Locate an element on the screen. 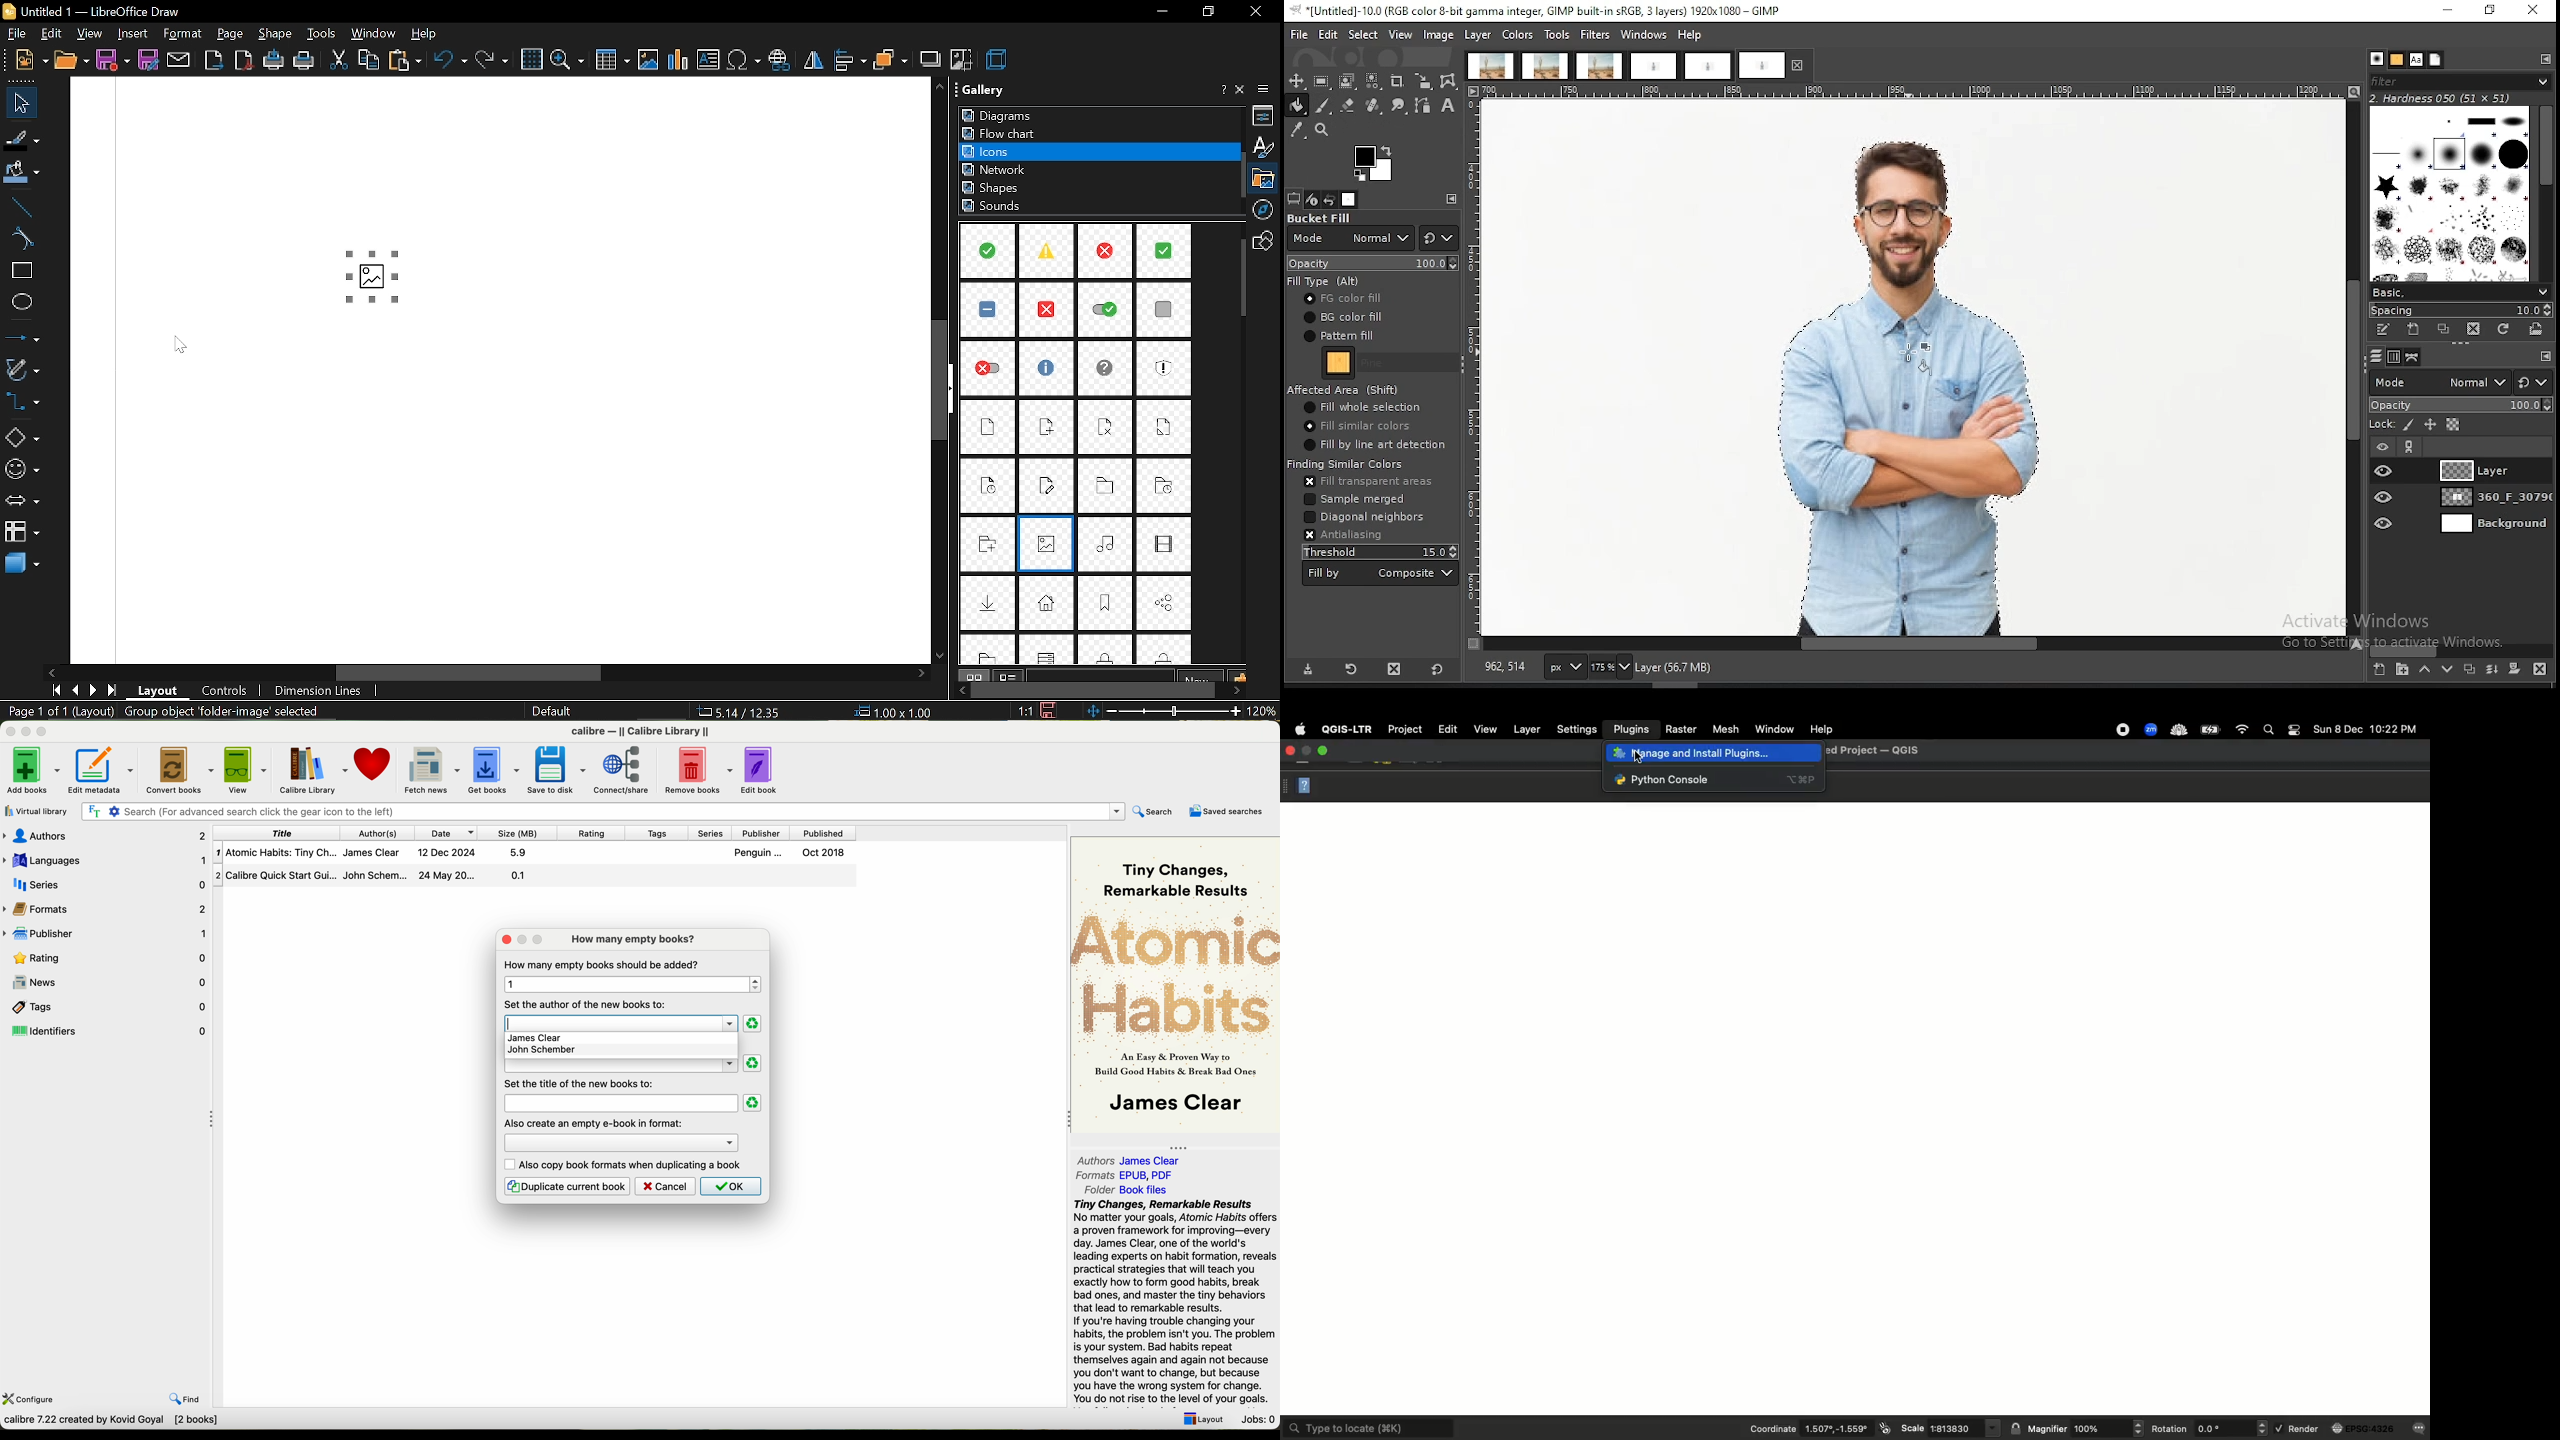 This screenshot has width=2576, height=1456. Jobs: 0 is located at coordinates (1256, 1421).